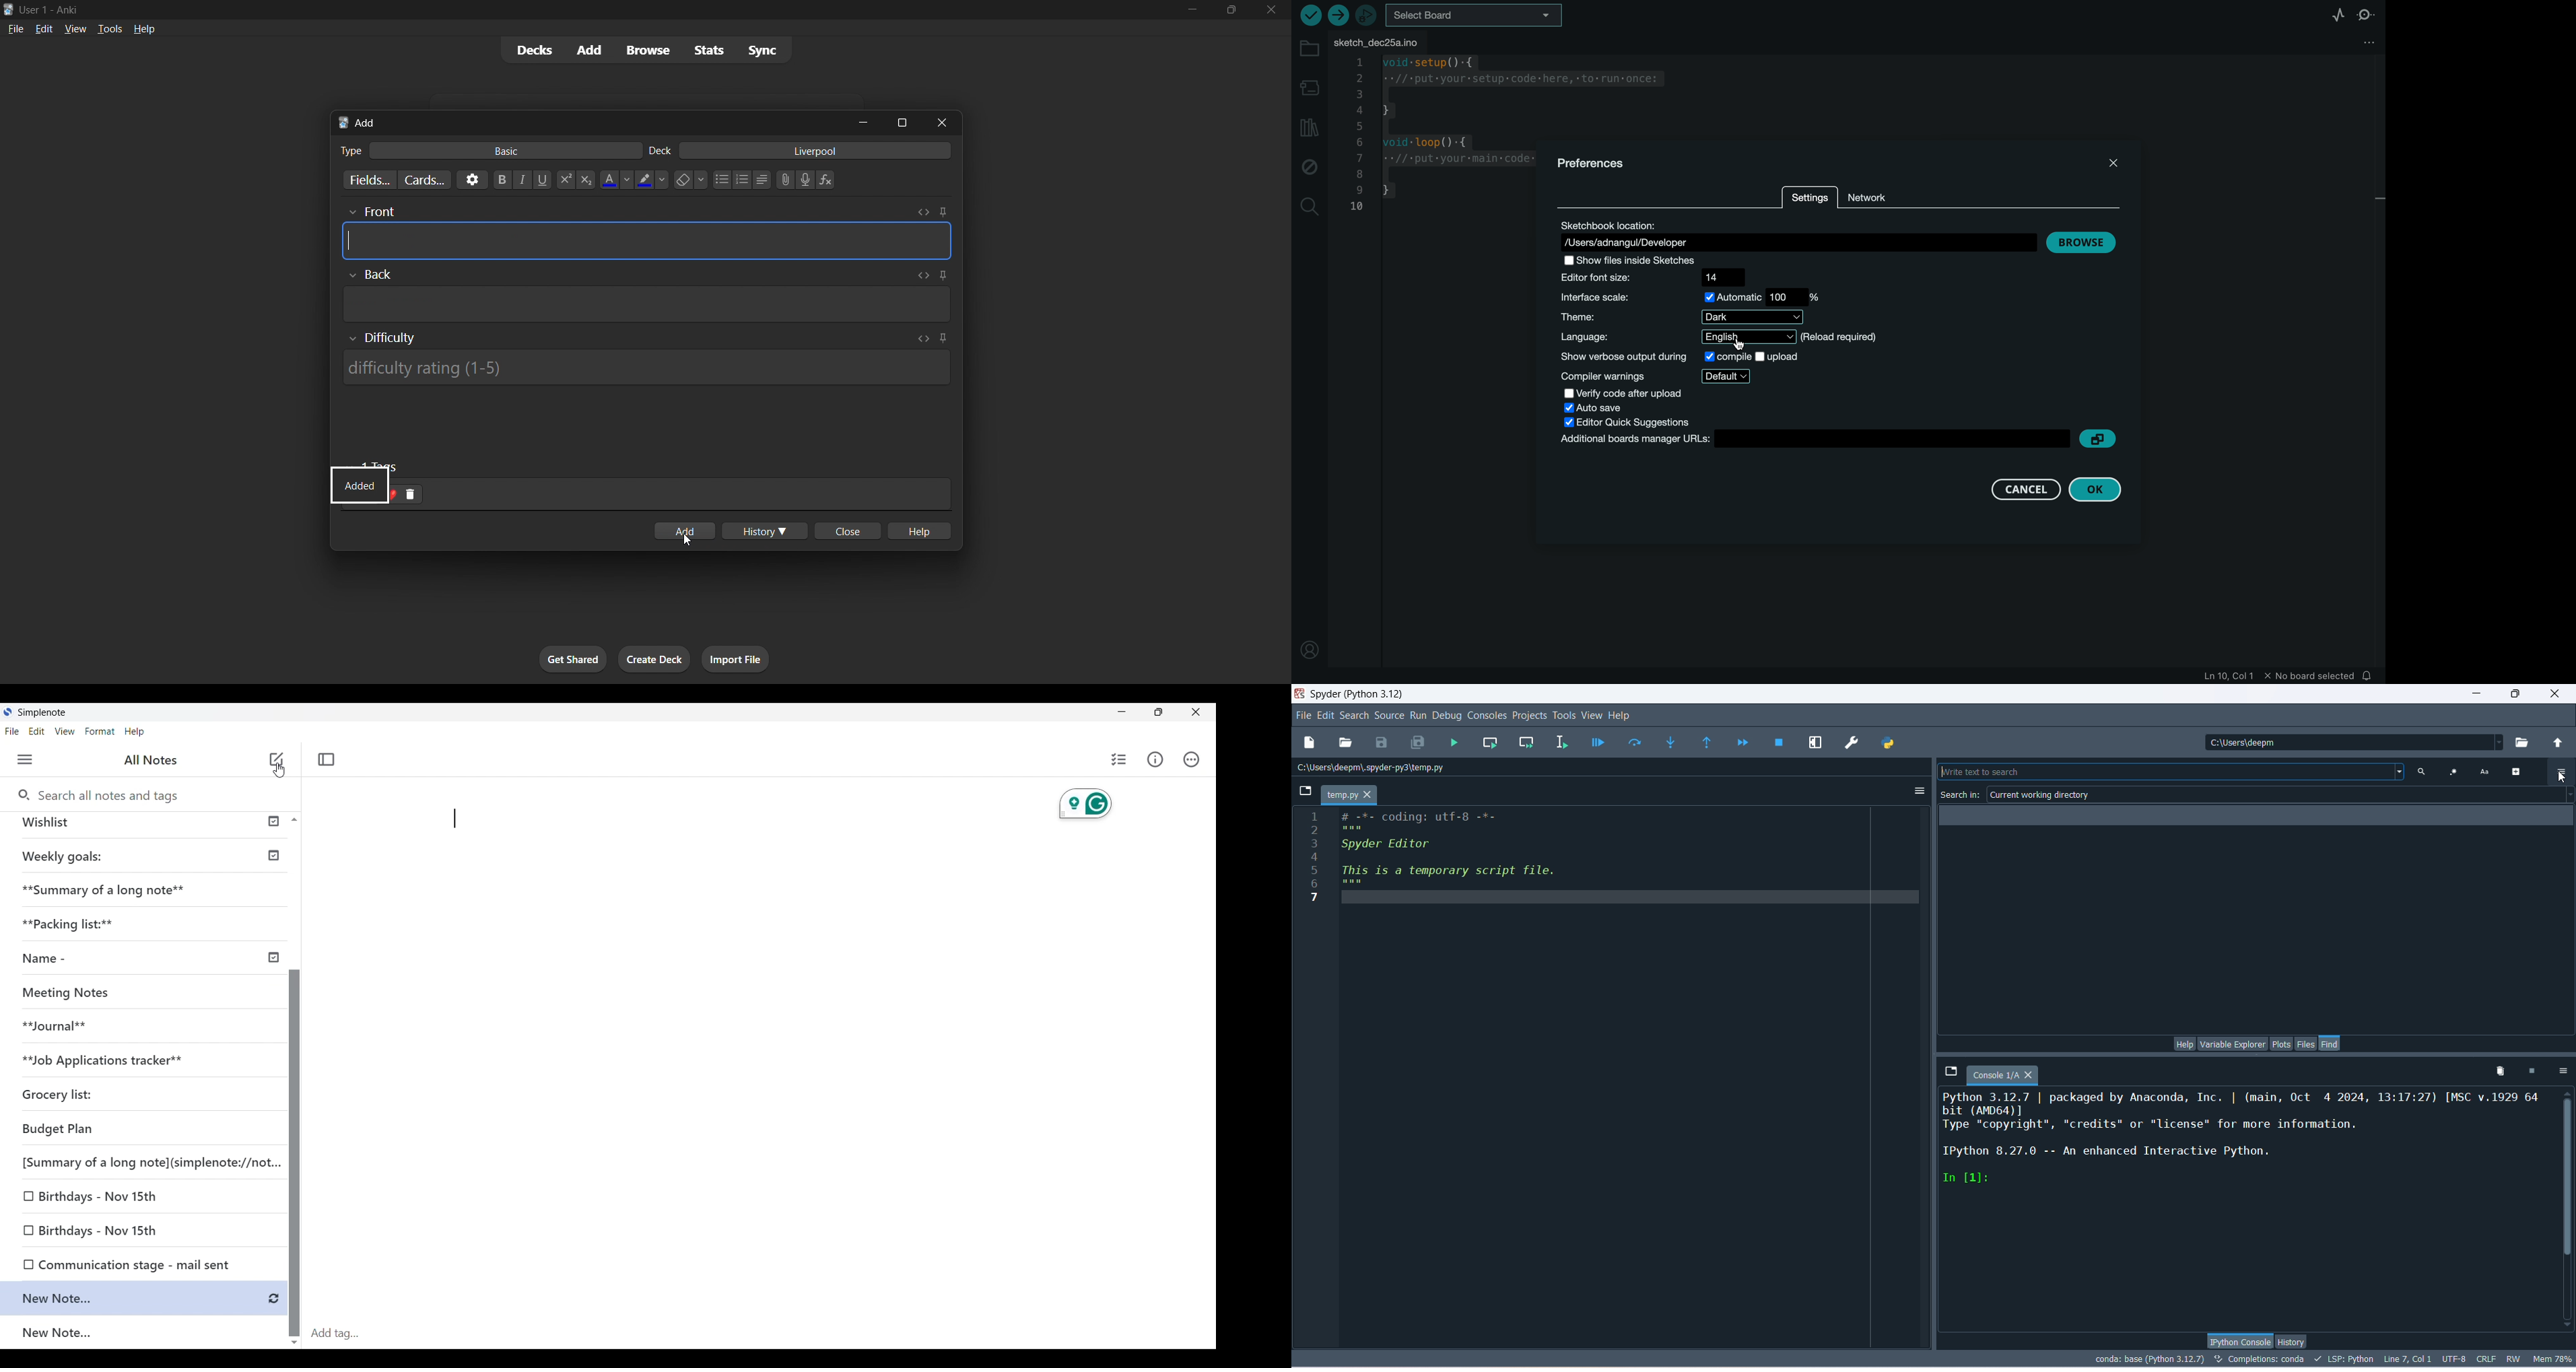 The image size is (2576, 1372). I want to click on multilevel list, so click(763, 181).